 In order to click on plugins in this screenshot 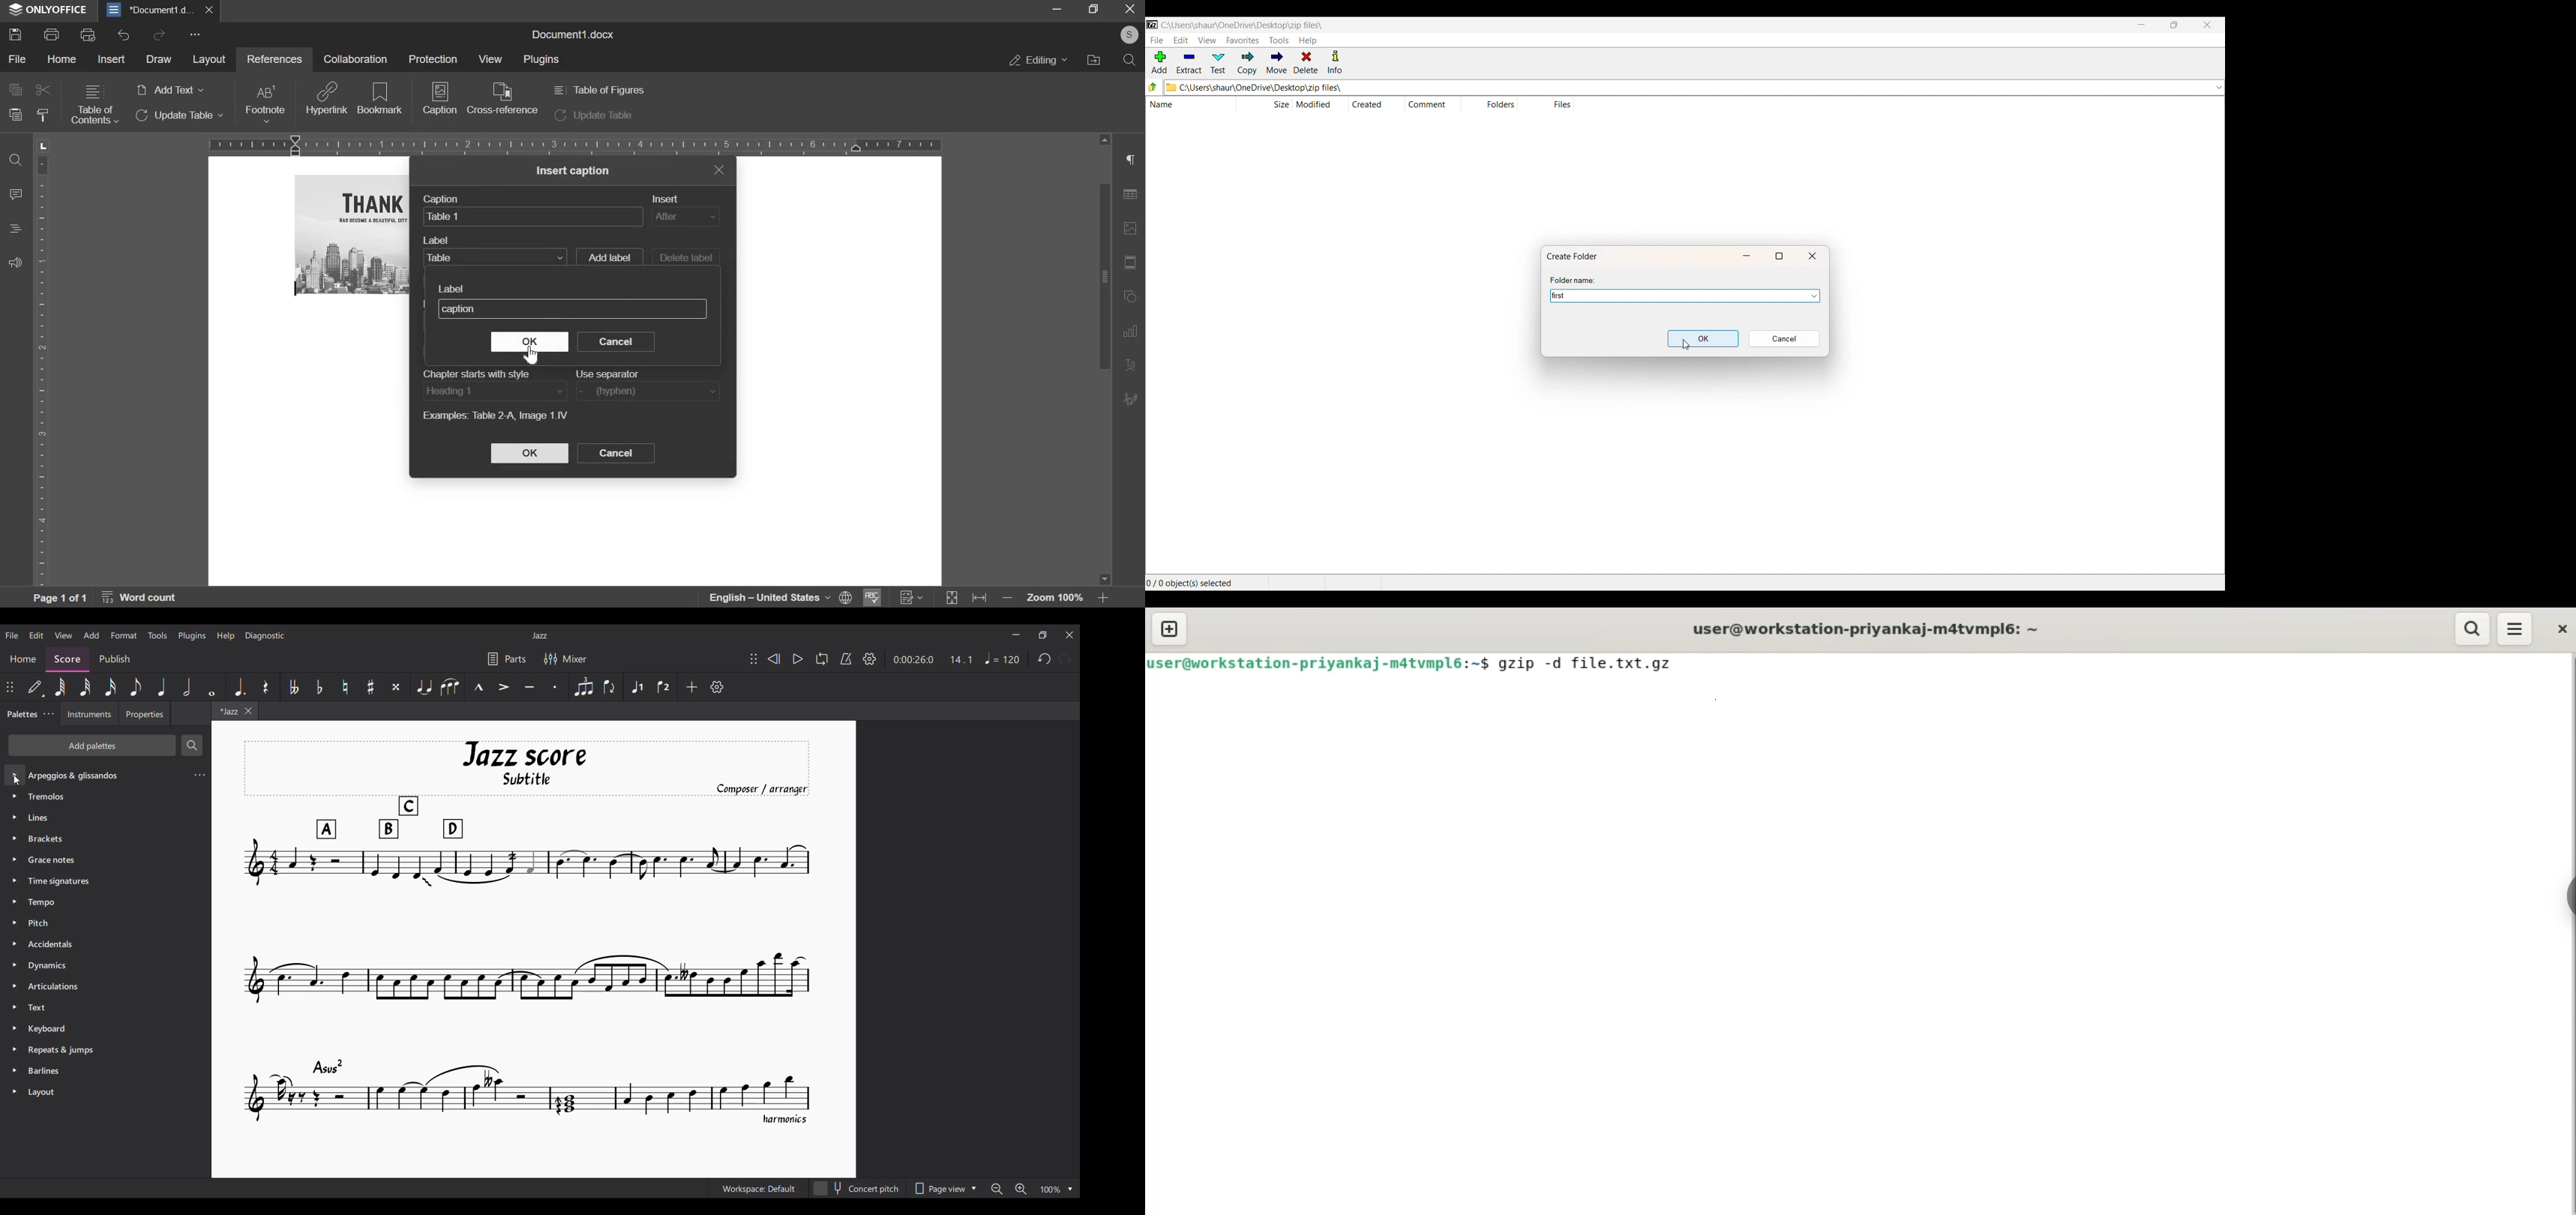, I will do `click(542, 60)`.